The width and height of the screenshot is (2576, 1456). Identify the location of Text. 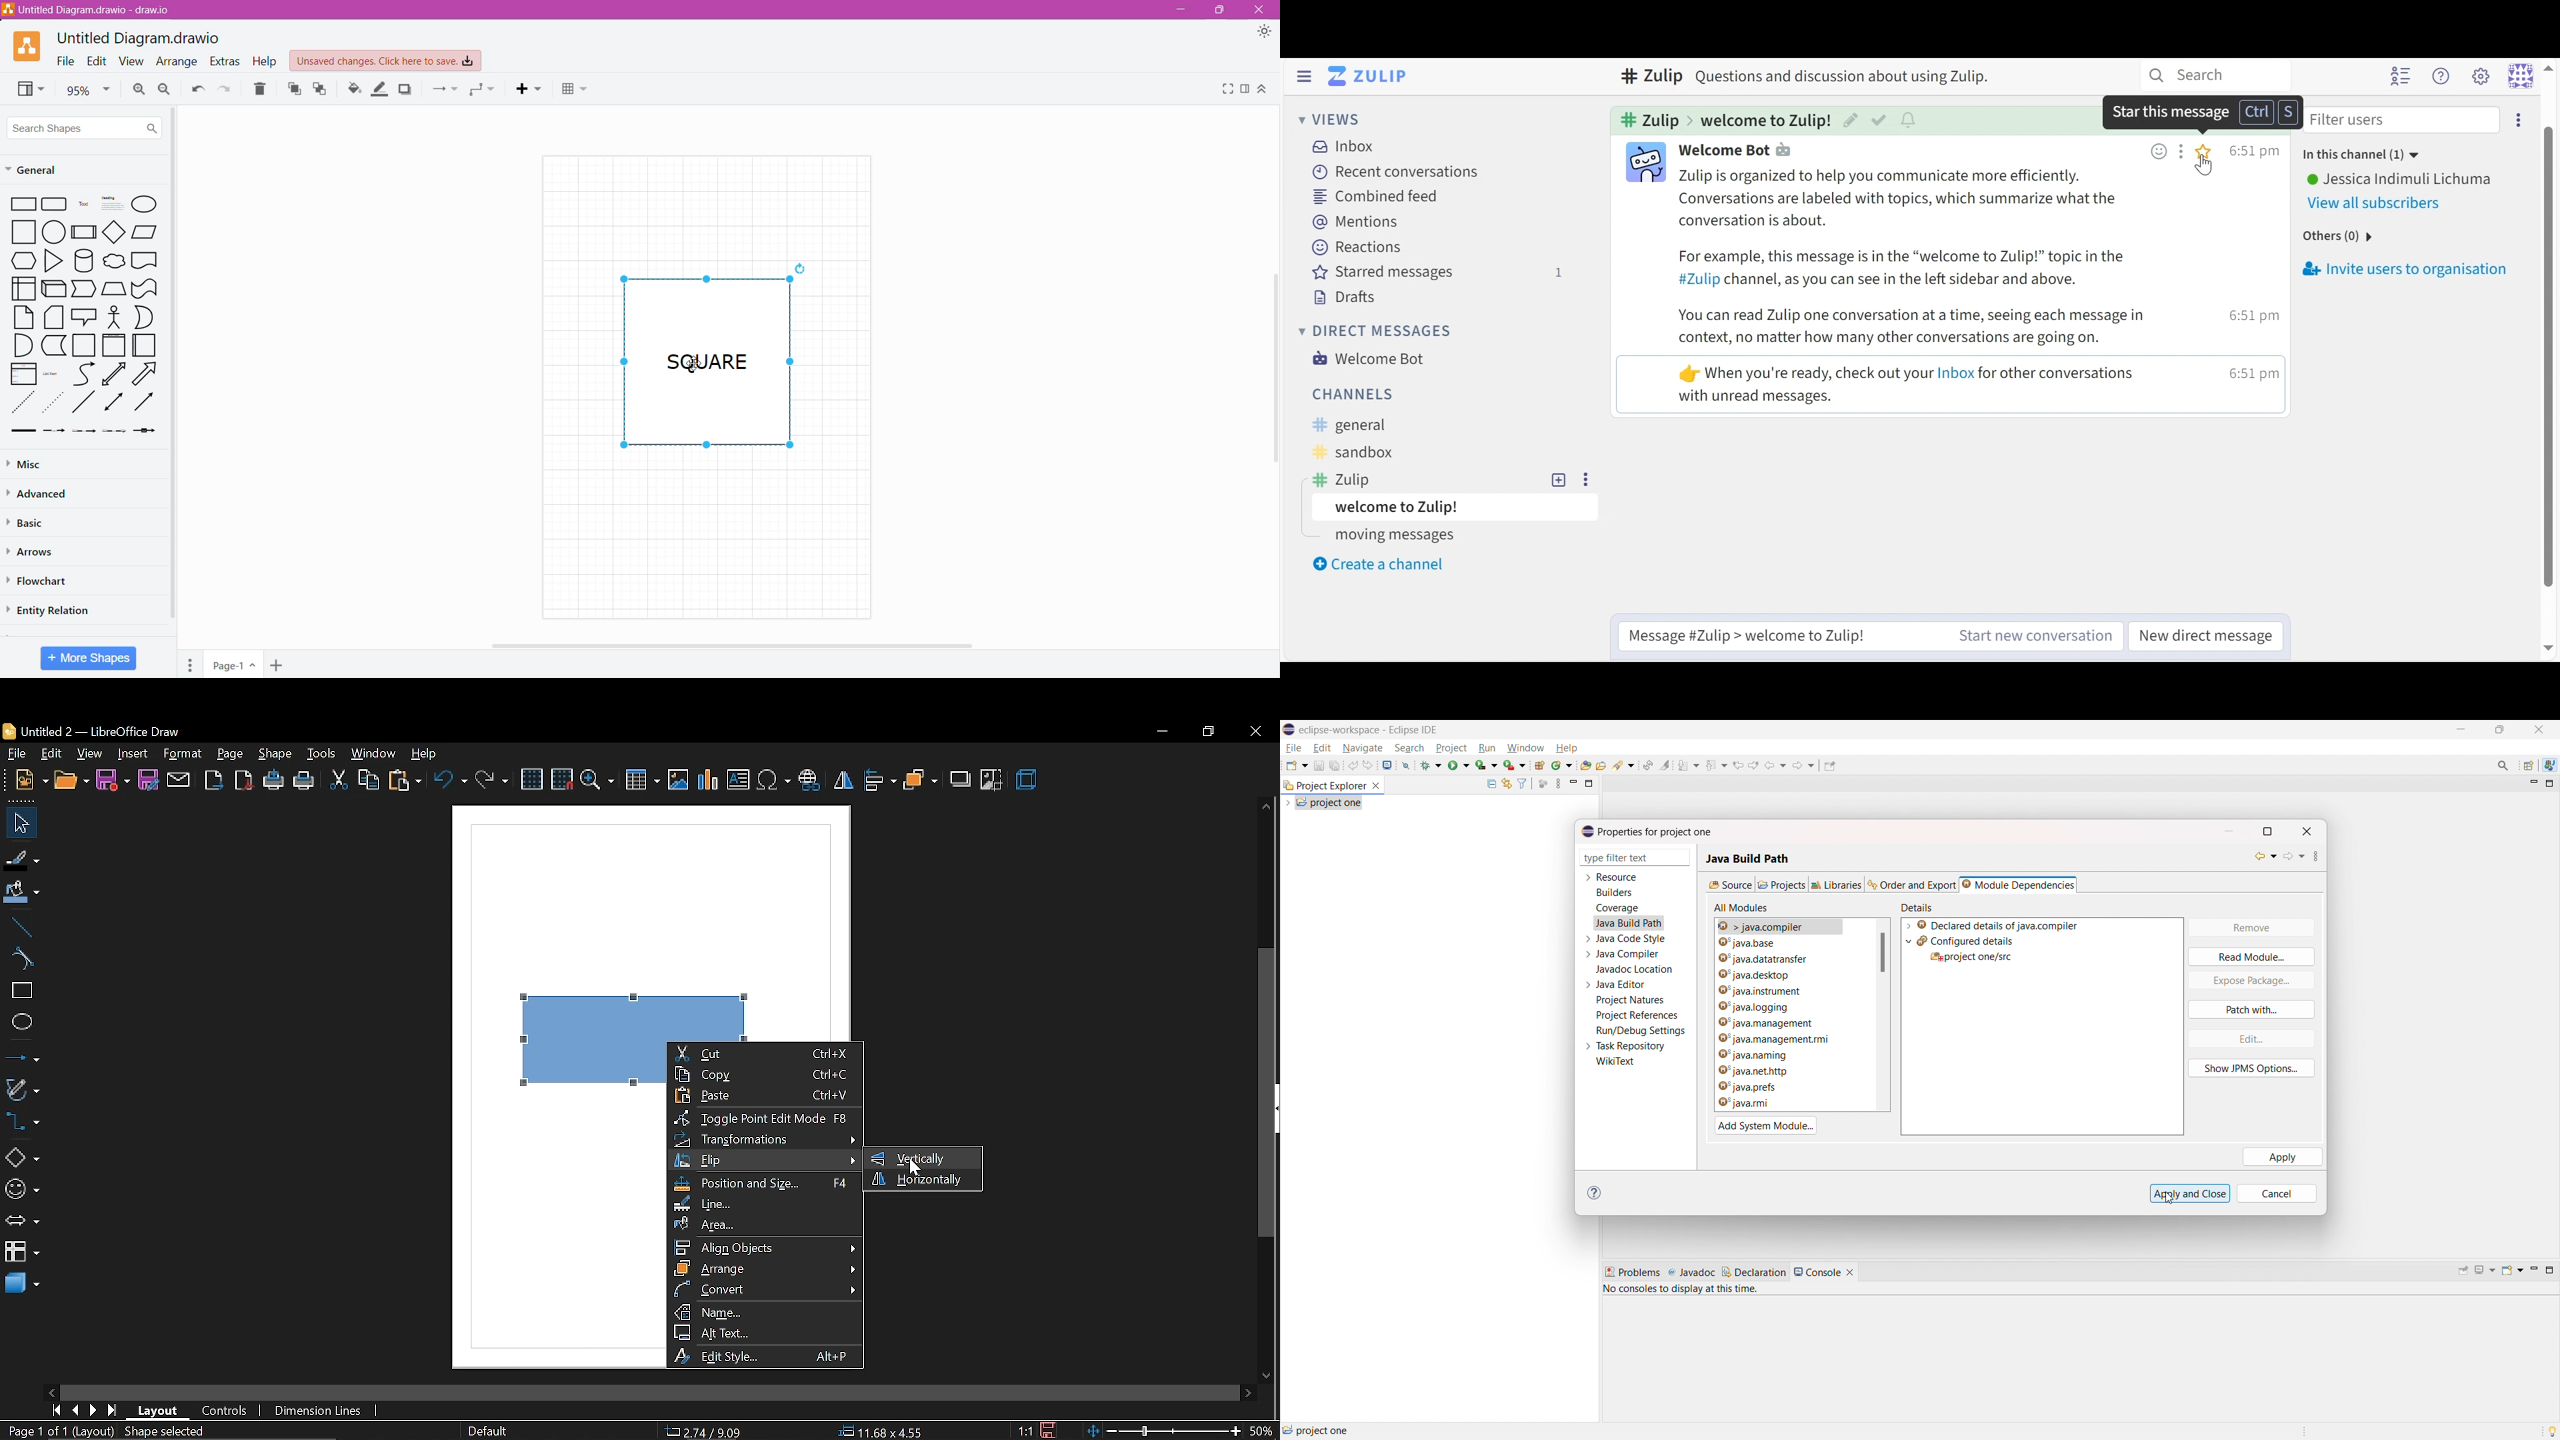
(83, 205).